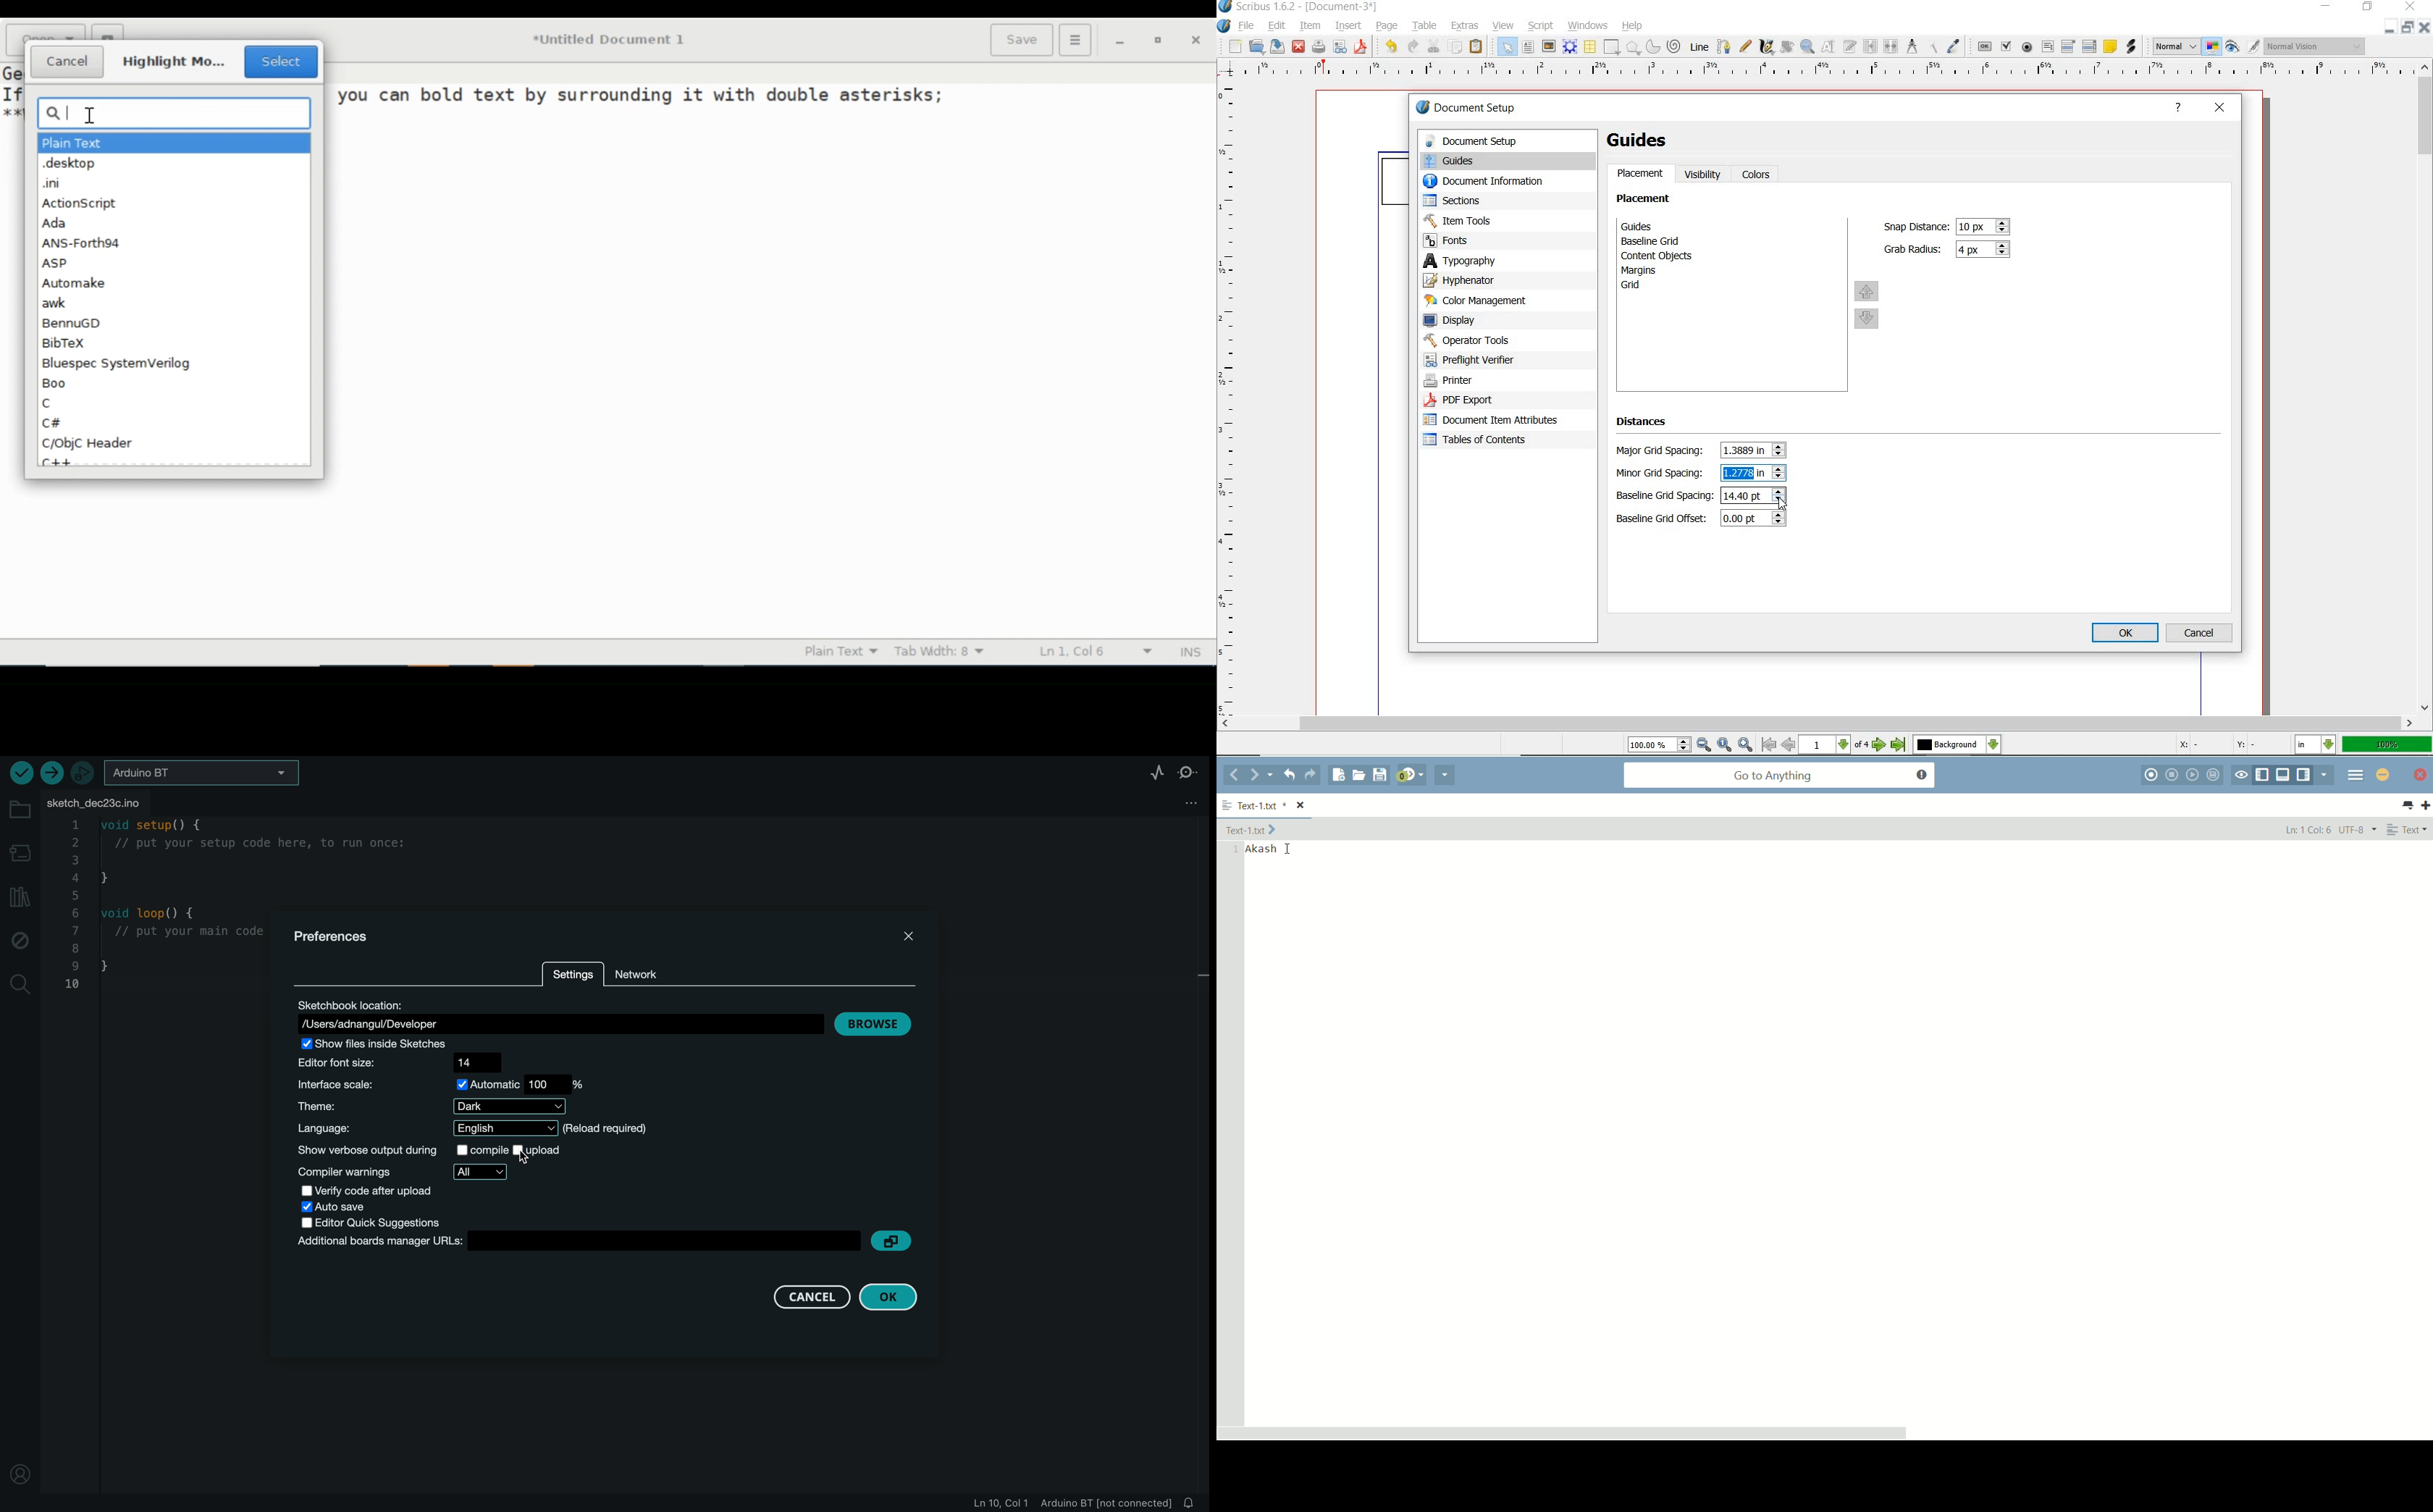  Describe the element at coordinates (1261, 849) in the screenshot. I see `Akash` at that location.